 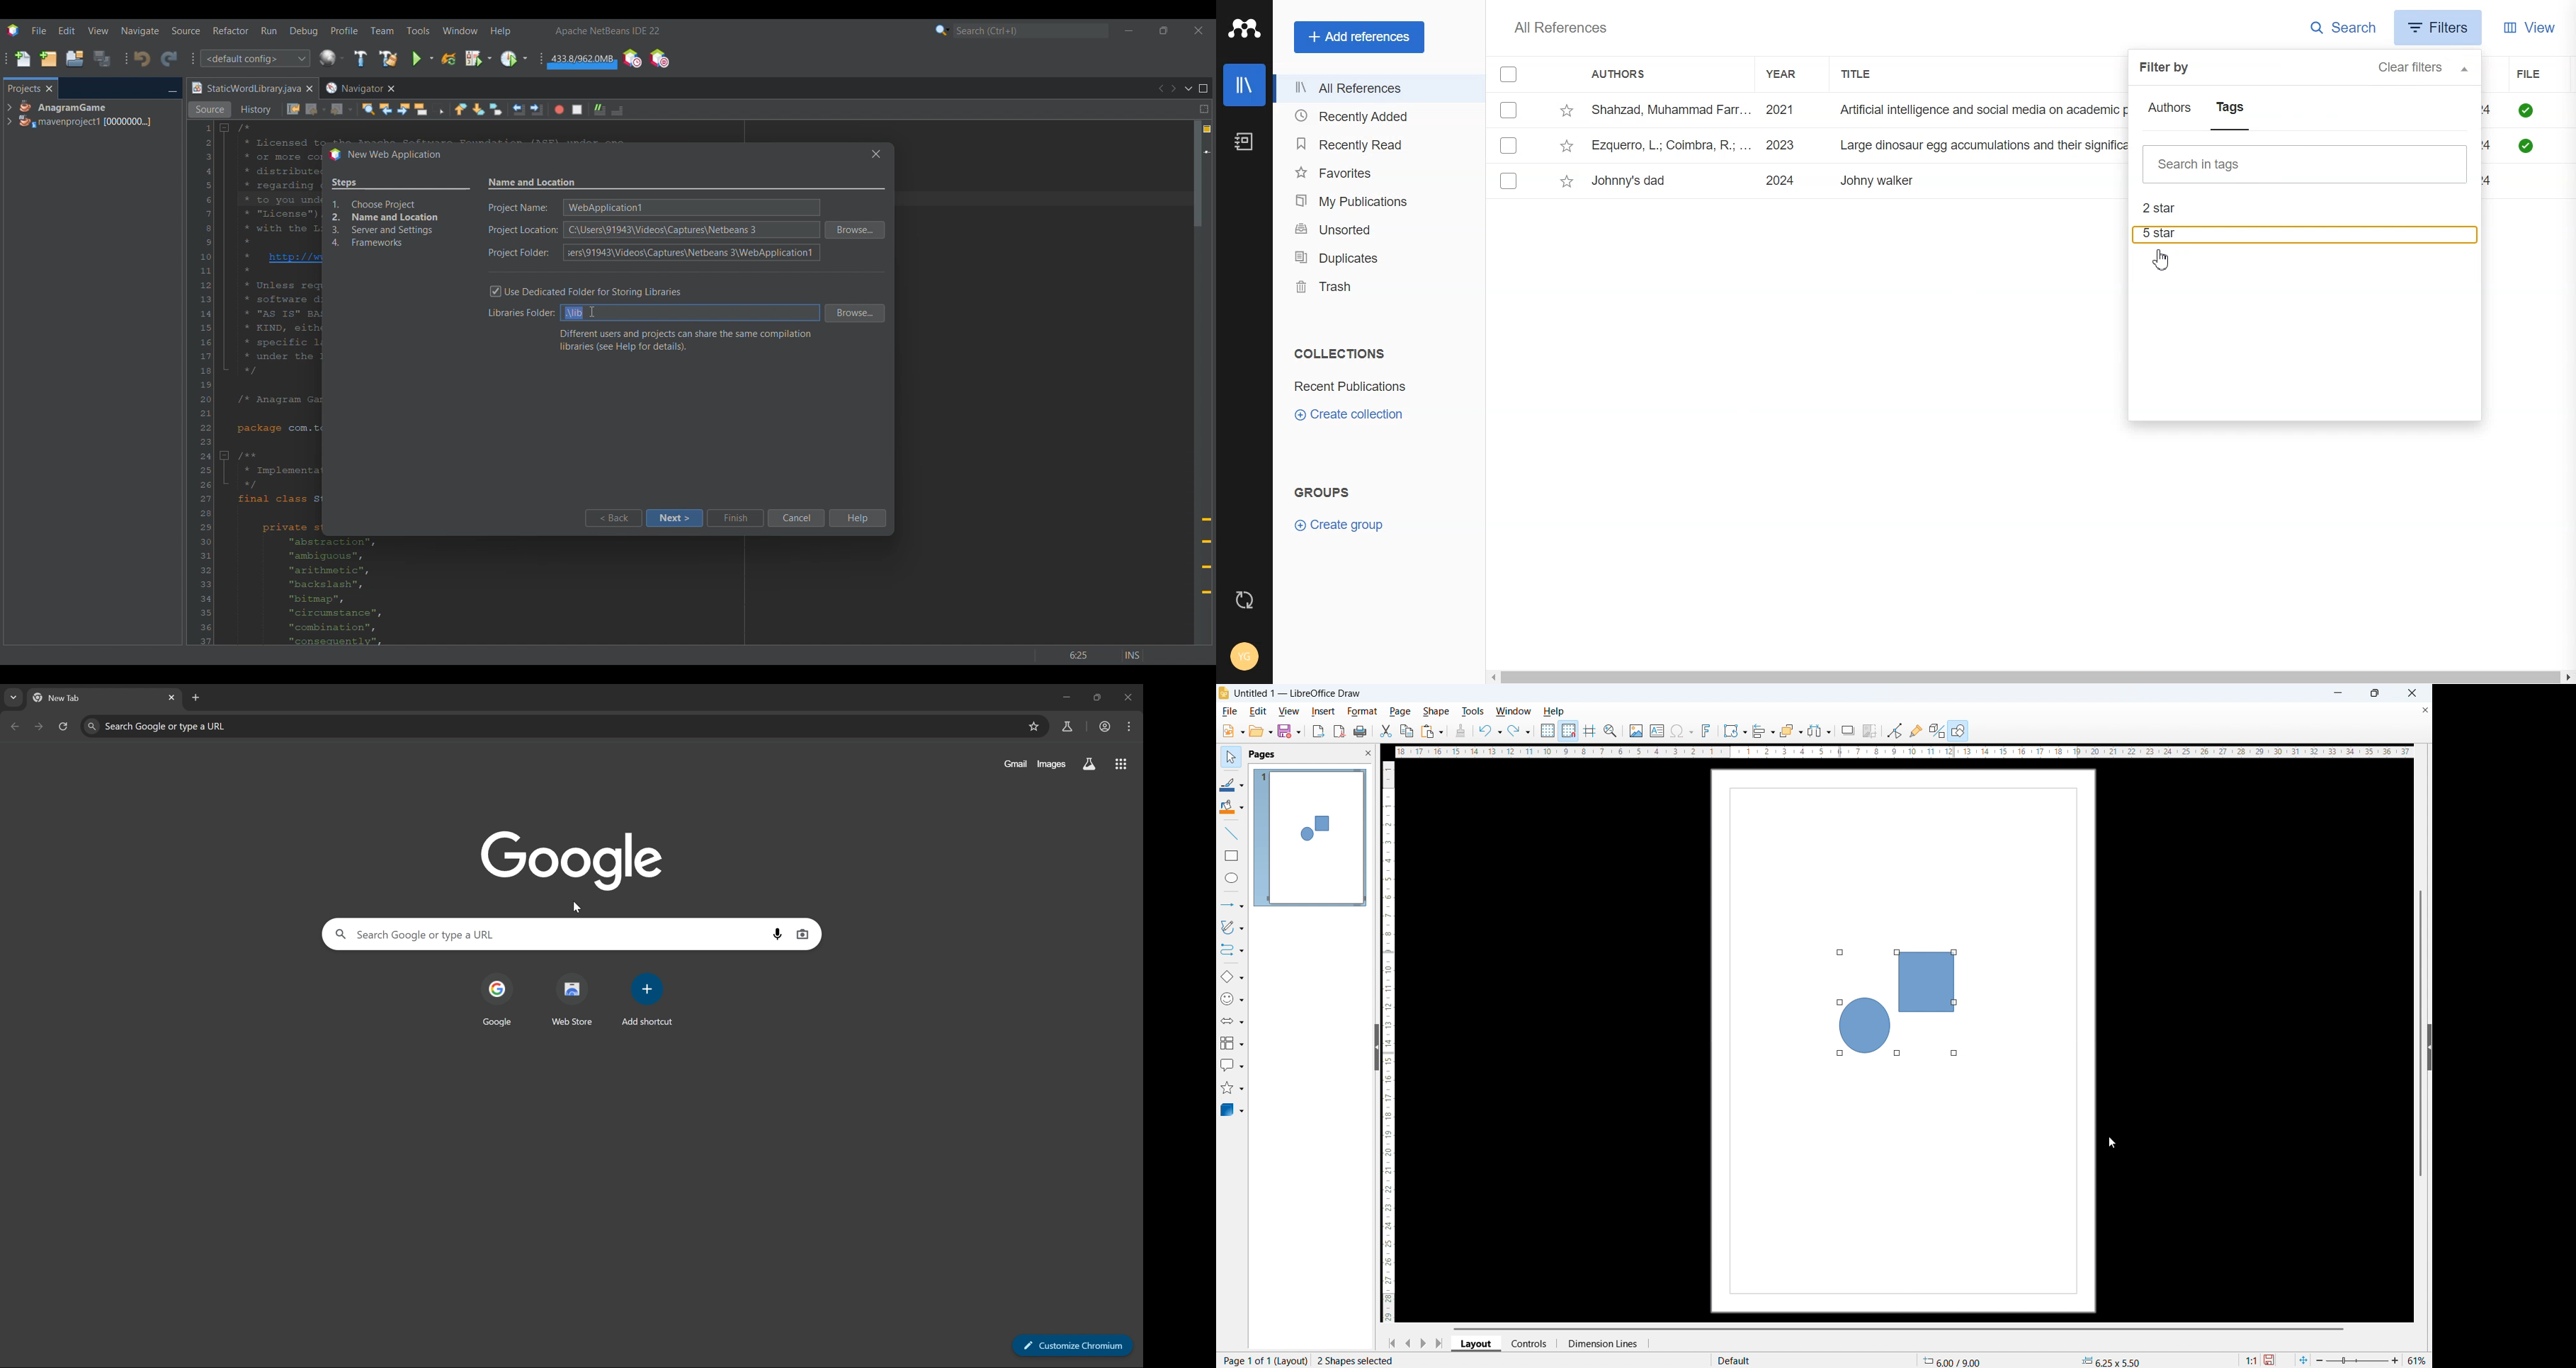 I want to click on line, so click(x=1232, y=833).